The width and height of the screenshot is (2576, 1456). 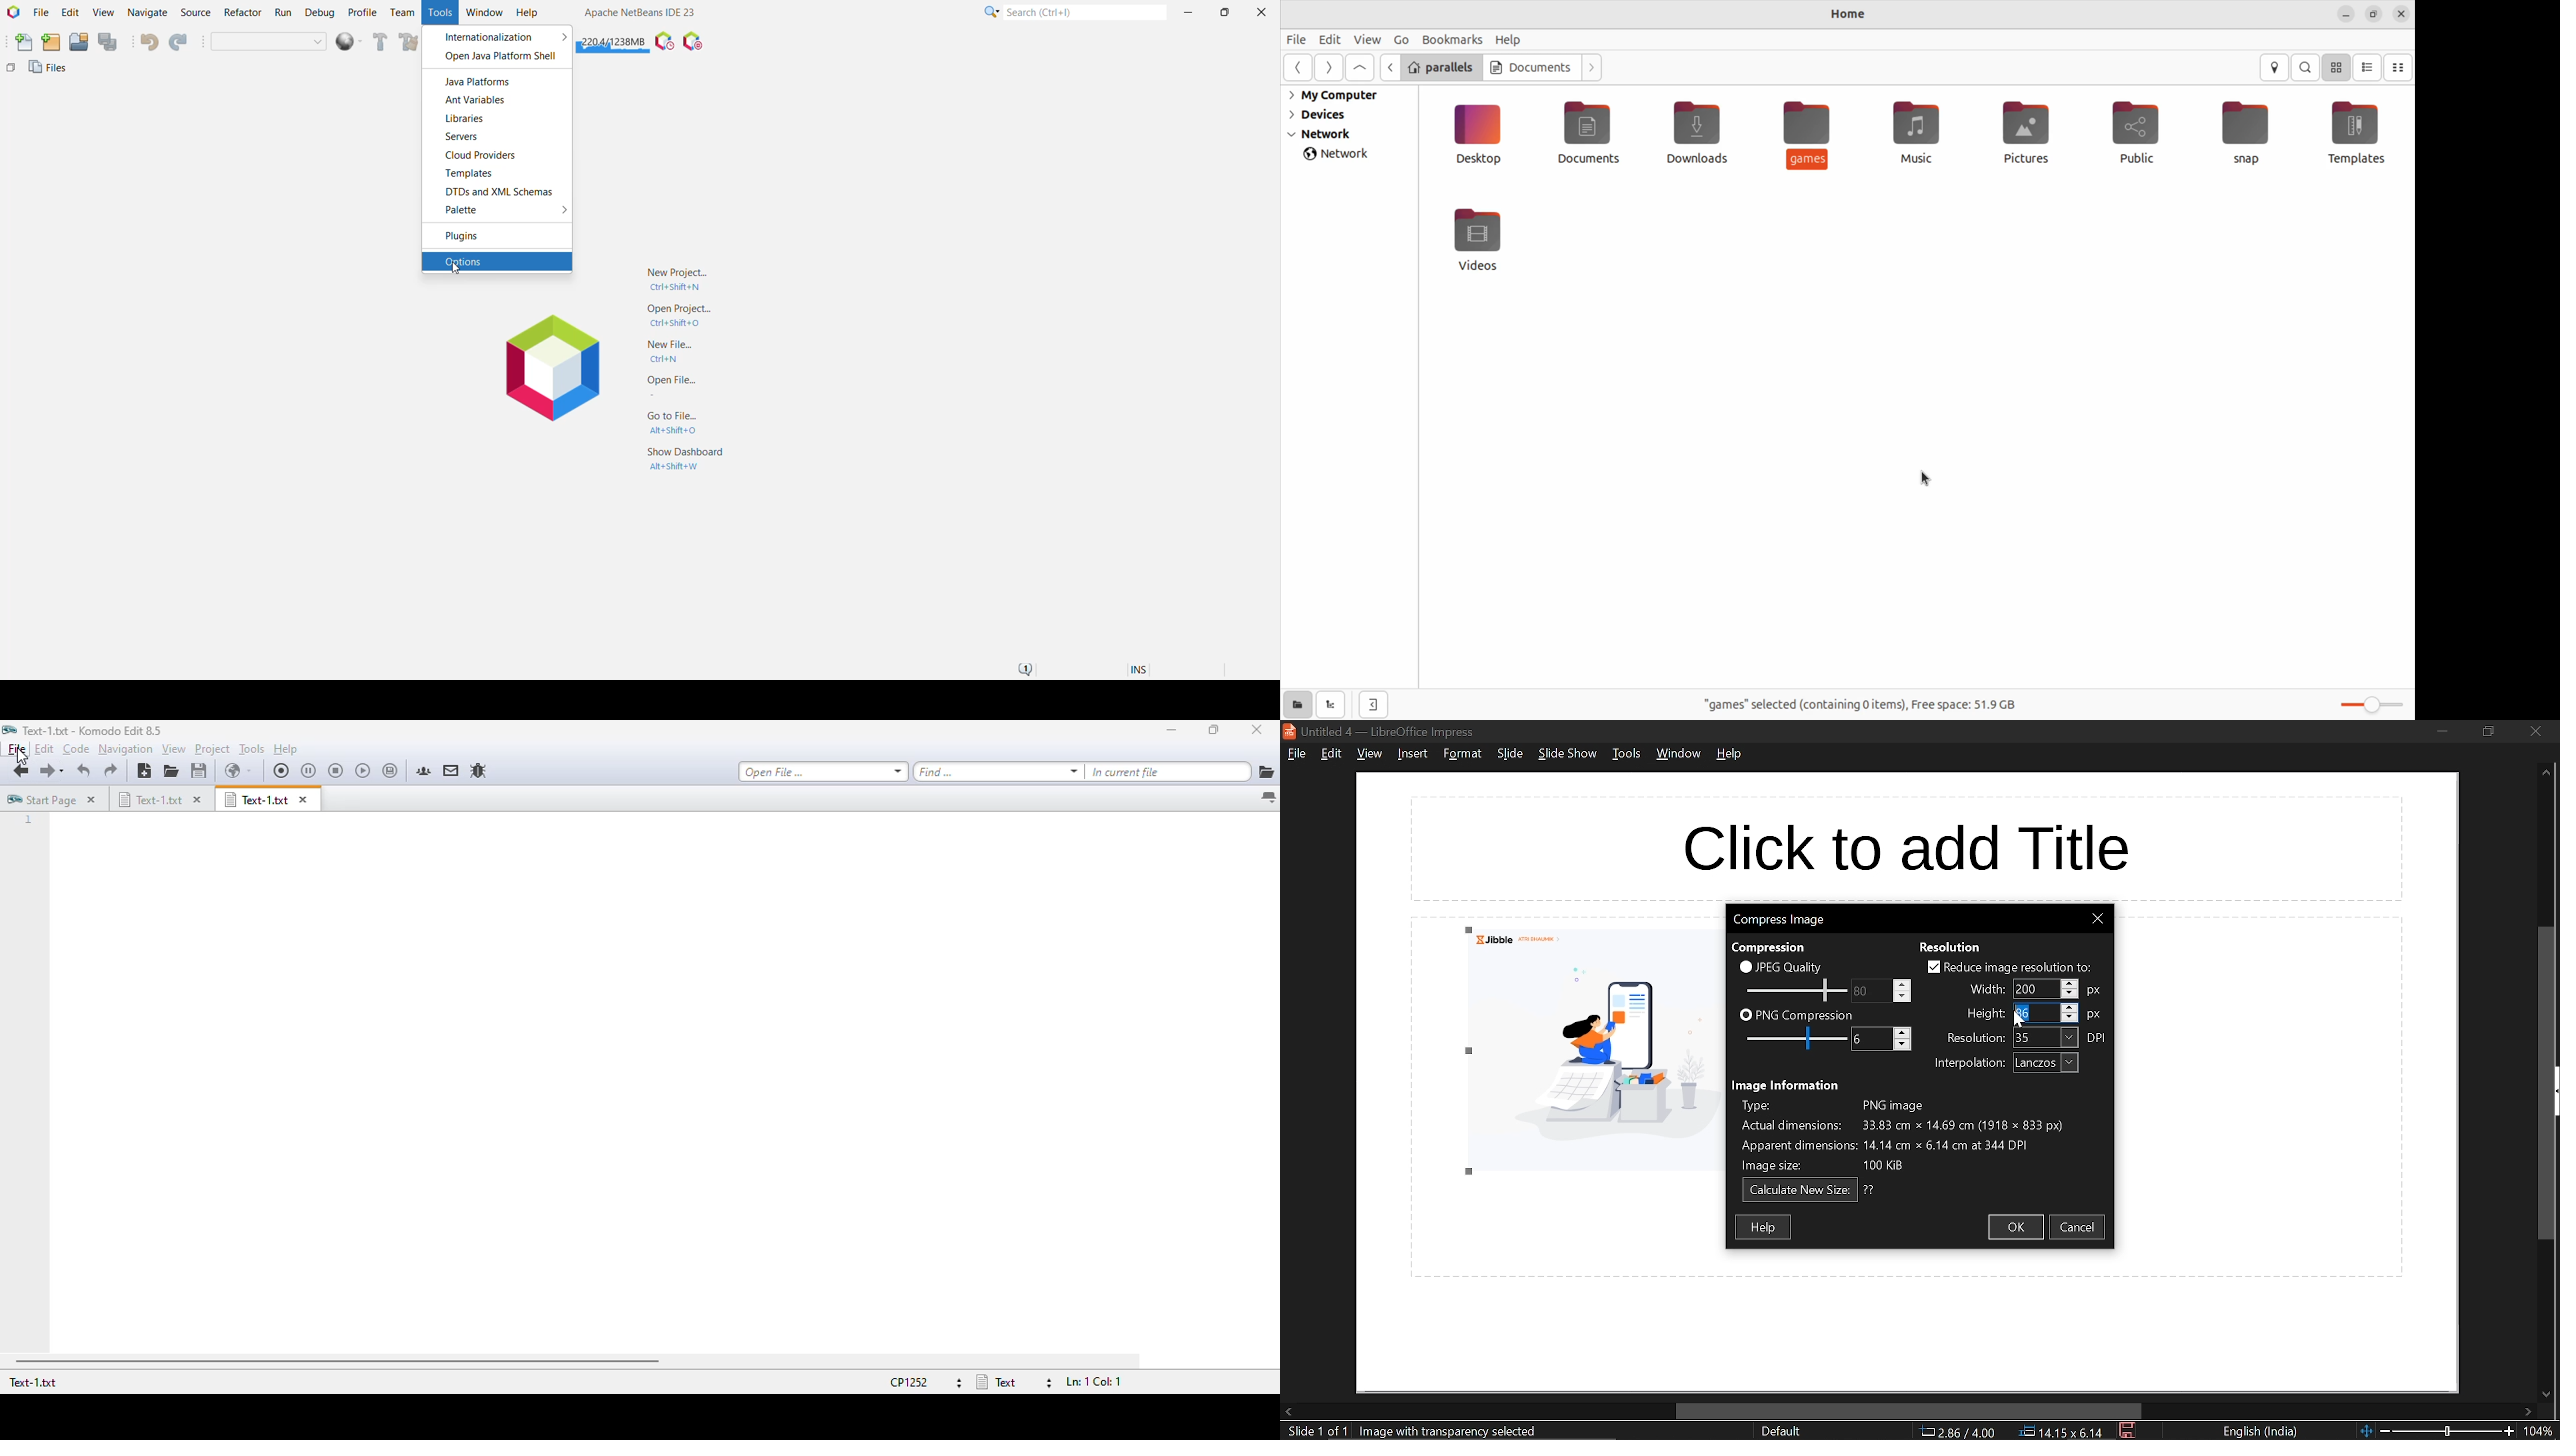 I want to click on decrease png compression, so click(x=1902, y=1046).